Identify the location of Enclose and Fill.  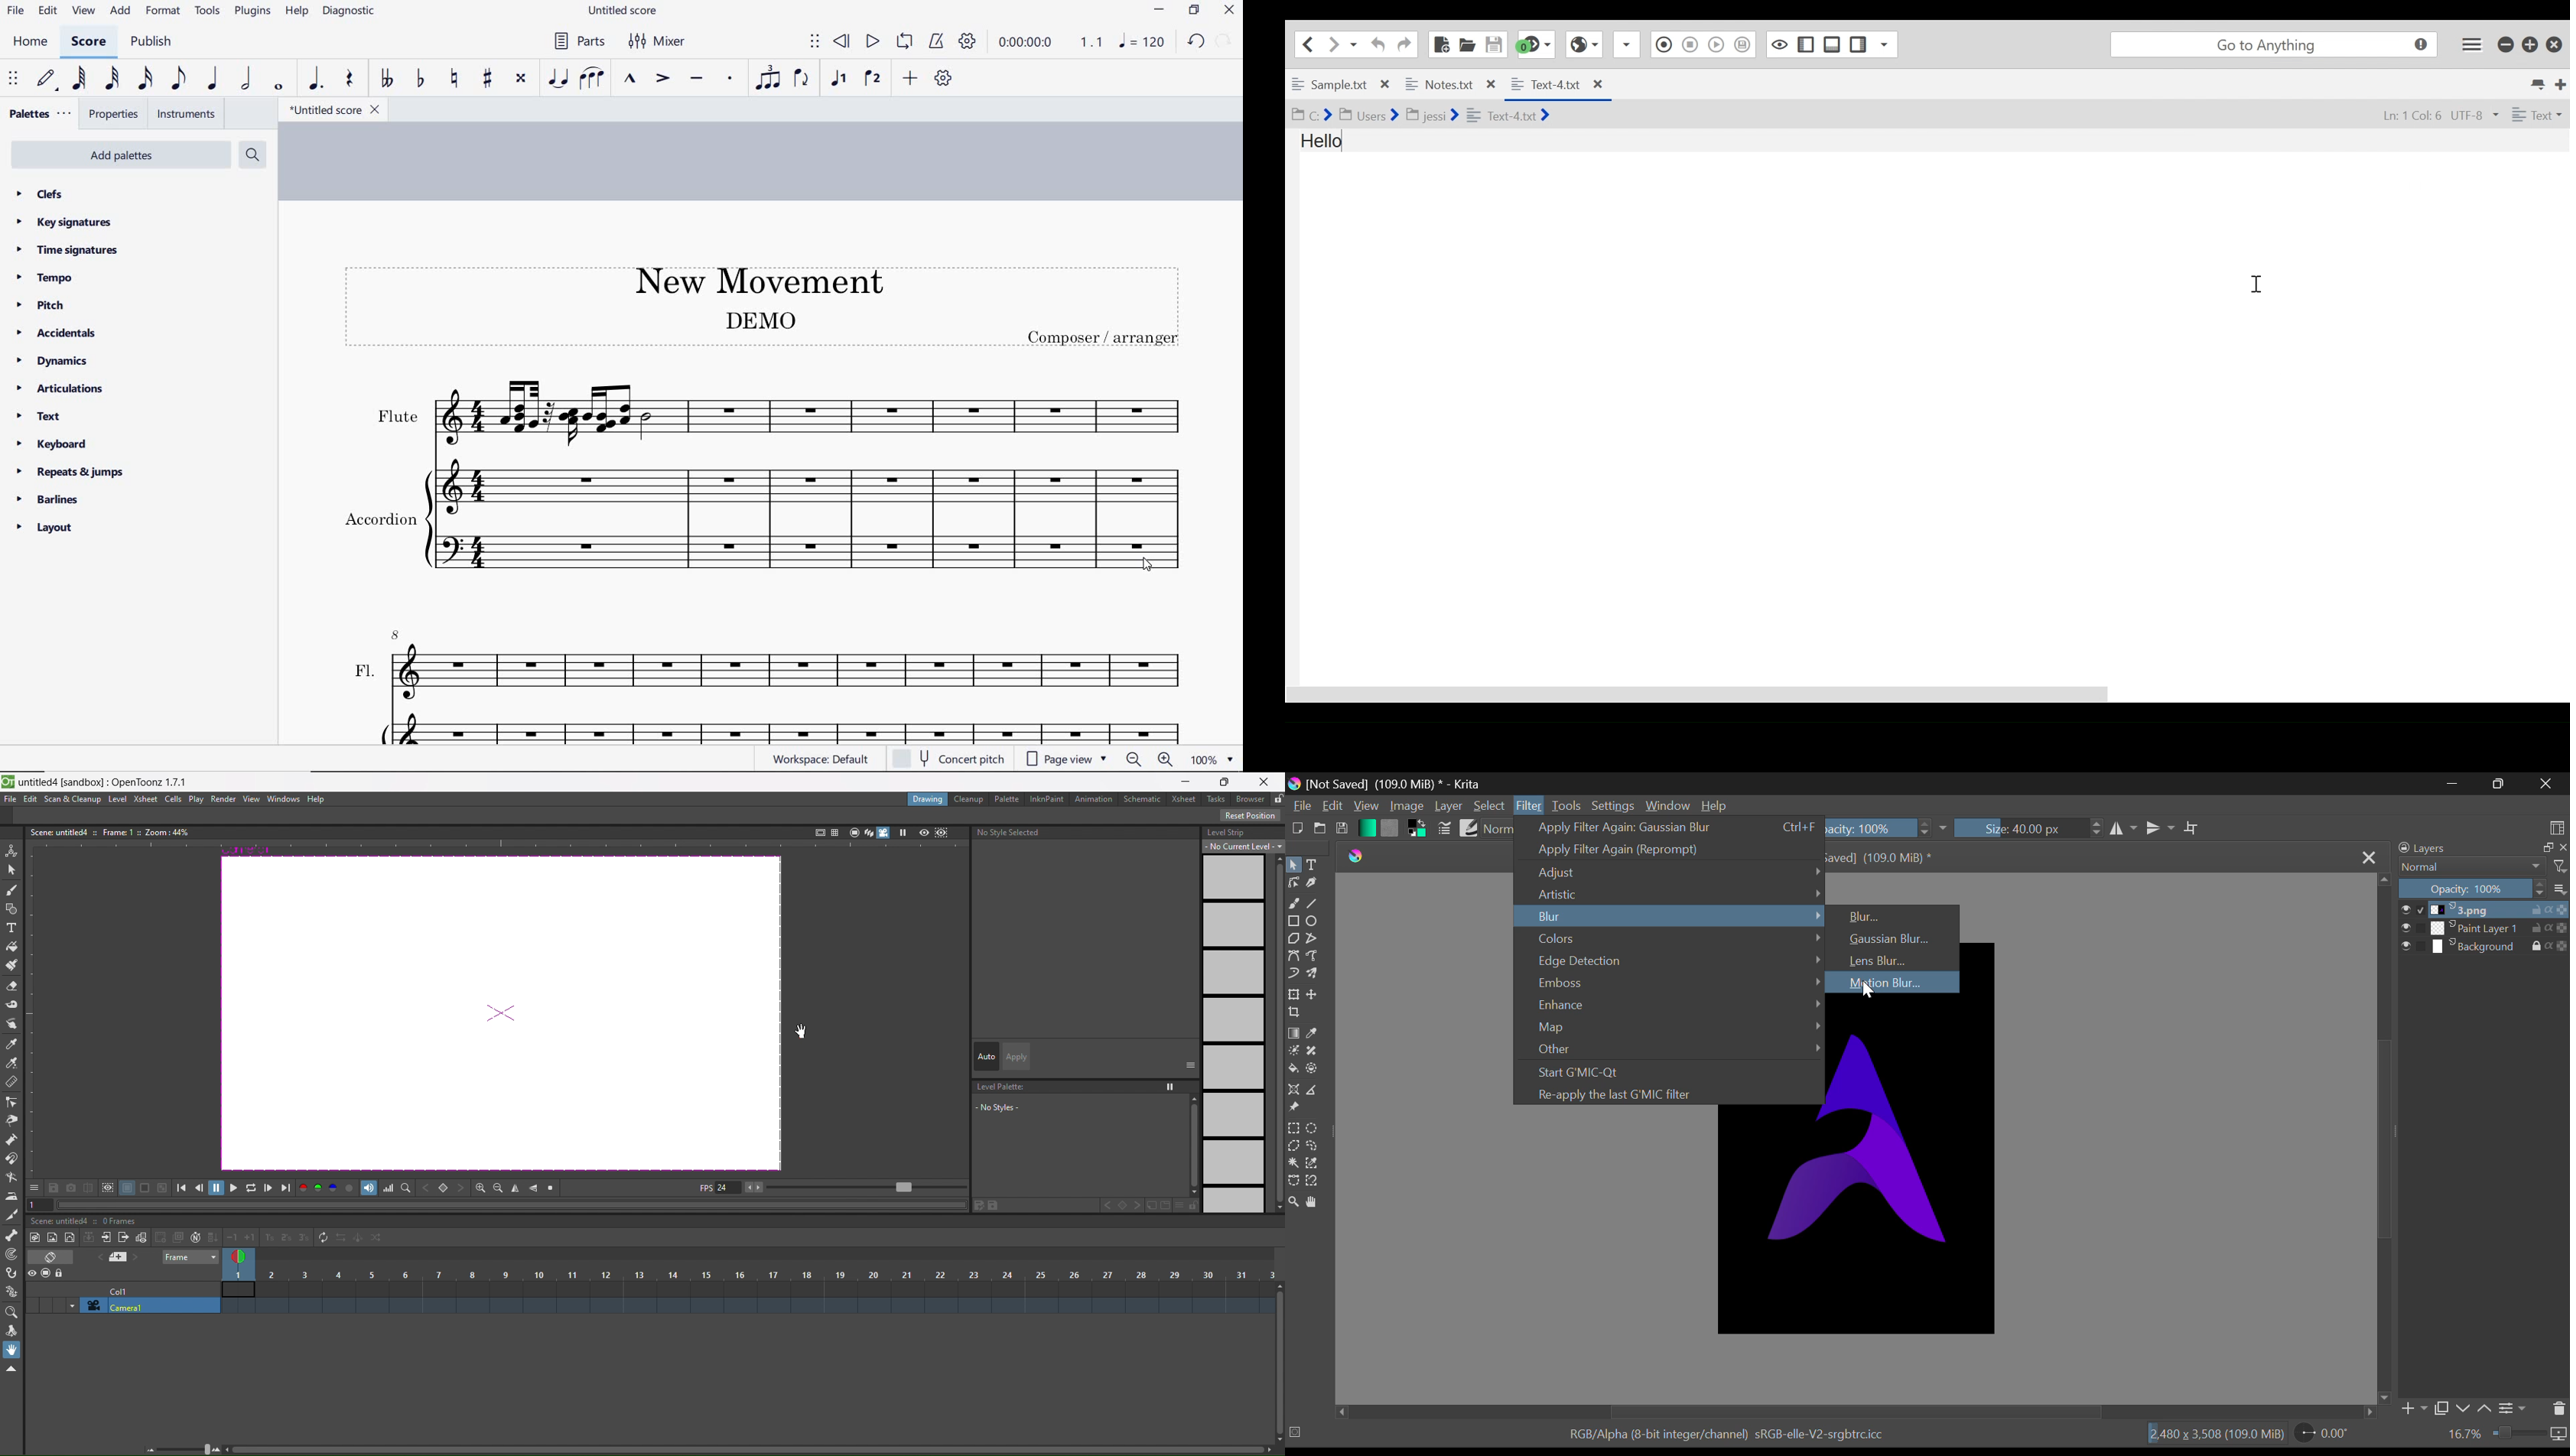
(1313, 1071).